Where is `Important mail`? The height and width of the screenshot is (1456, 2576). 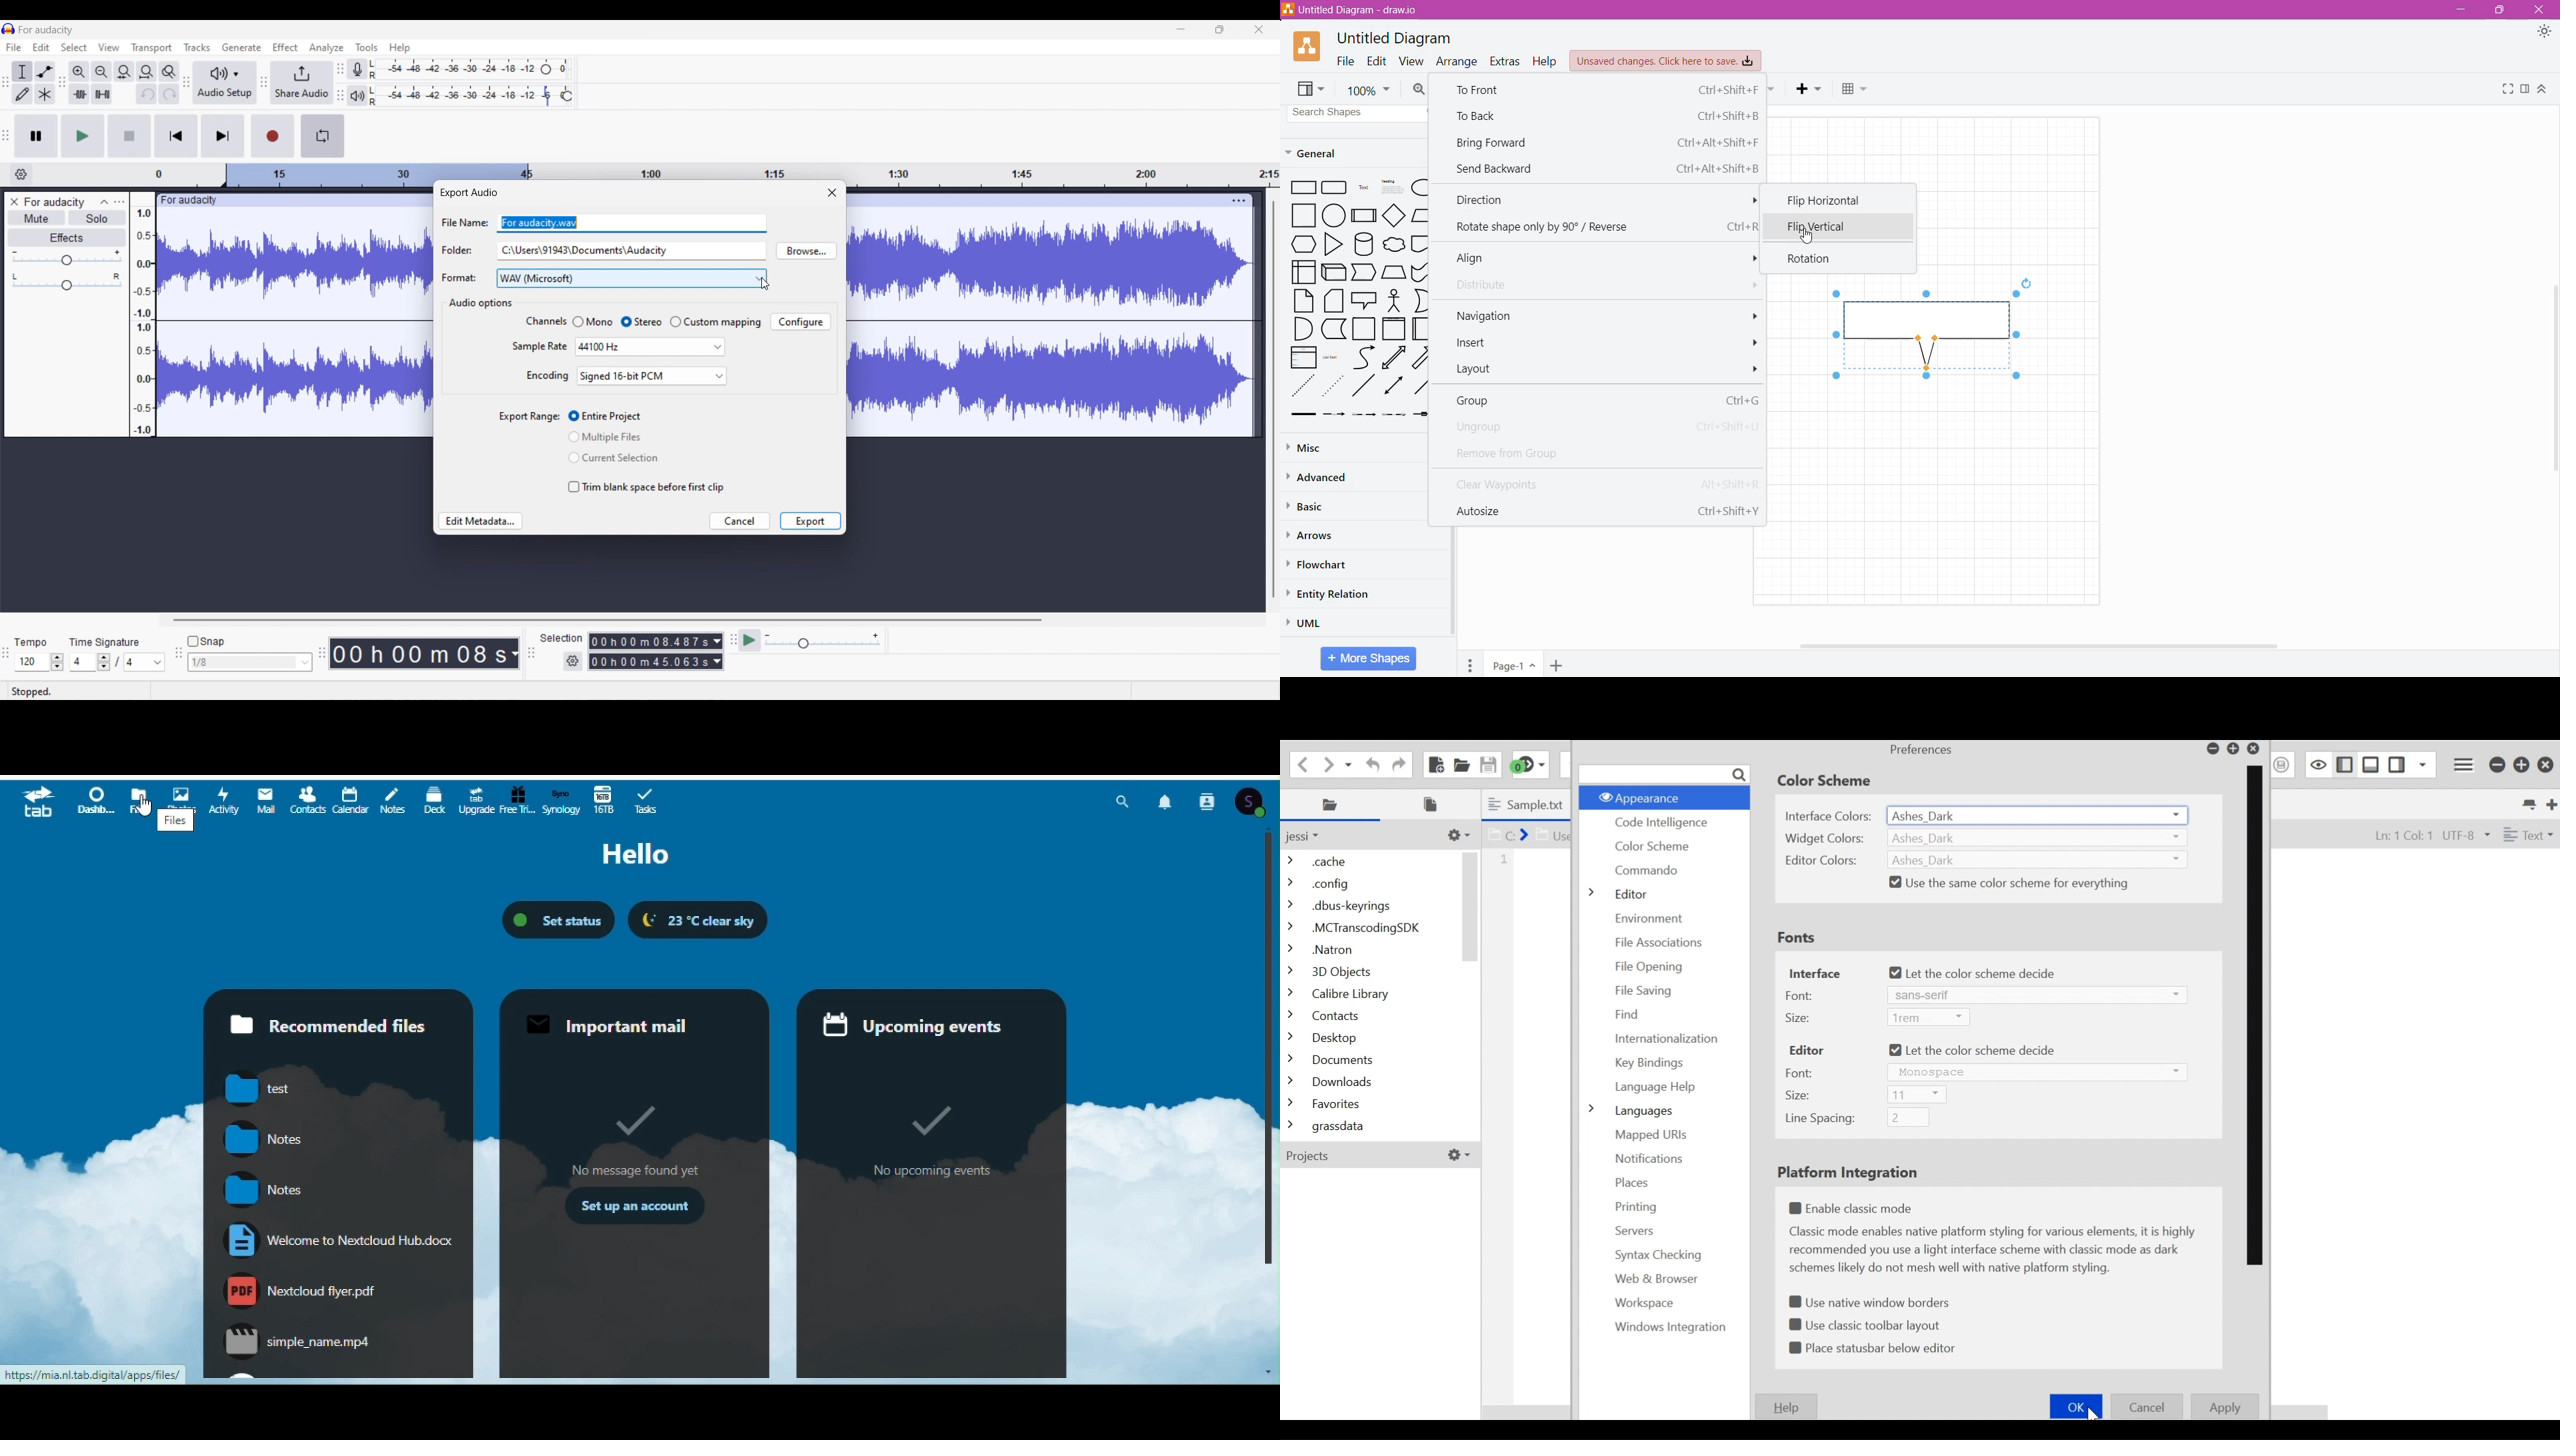 Important mail is located at coordinates (637, 1014).